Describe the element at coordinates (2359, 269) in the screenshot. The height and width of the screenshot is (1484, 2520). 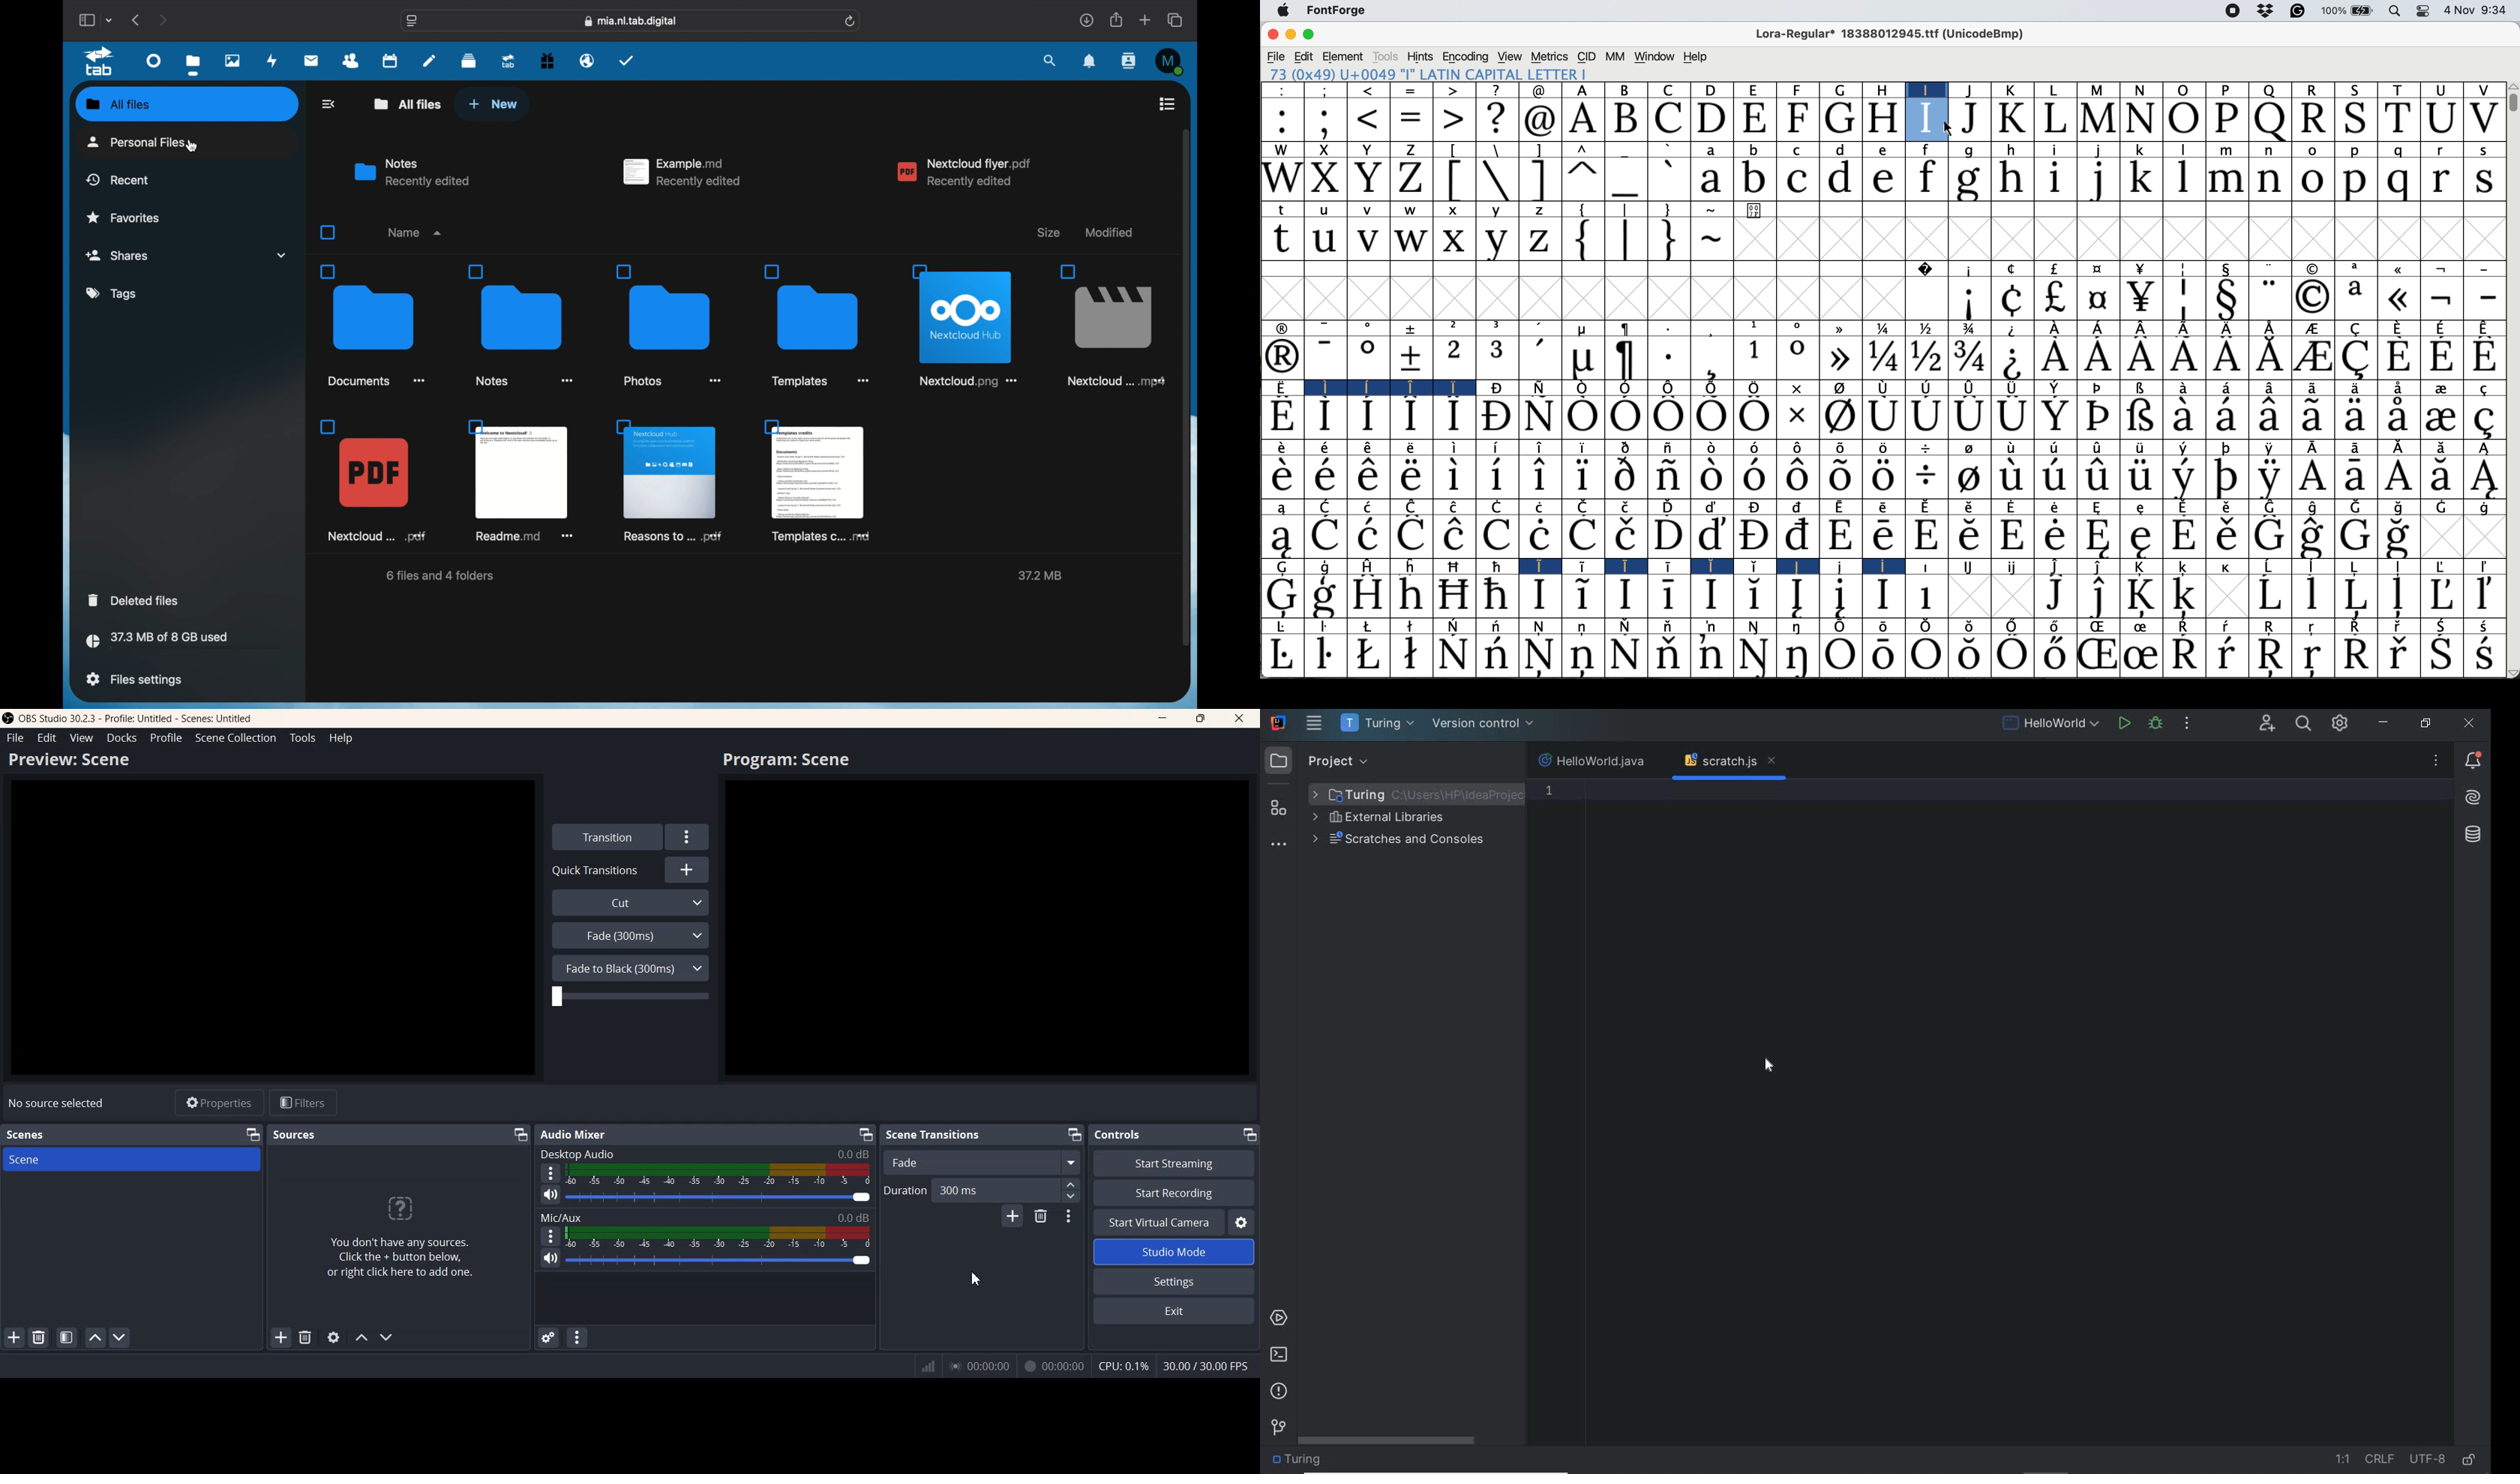
I see `a` at that location.